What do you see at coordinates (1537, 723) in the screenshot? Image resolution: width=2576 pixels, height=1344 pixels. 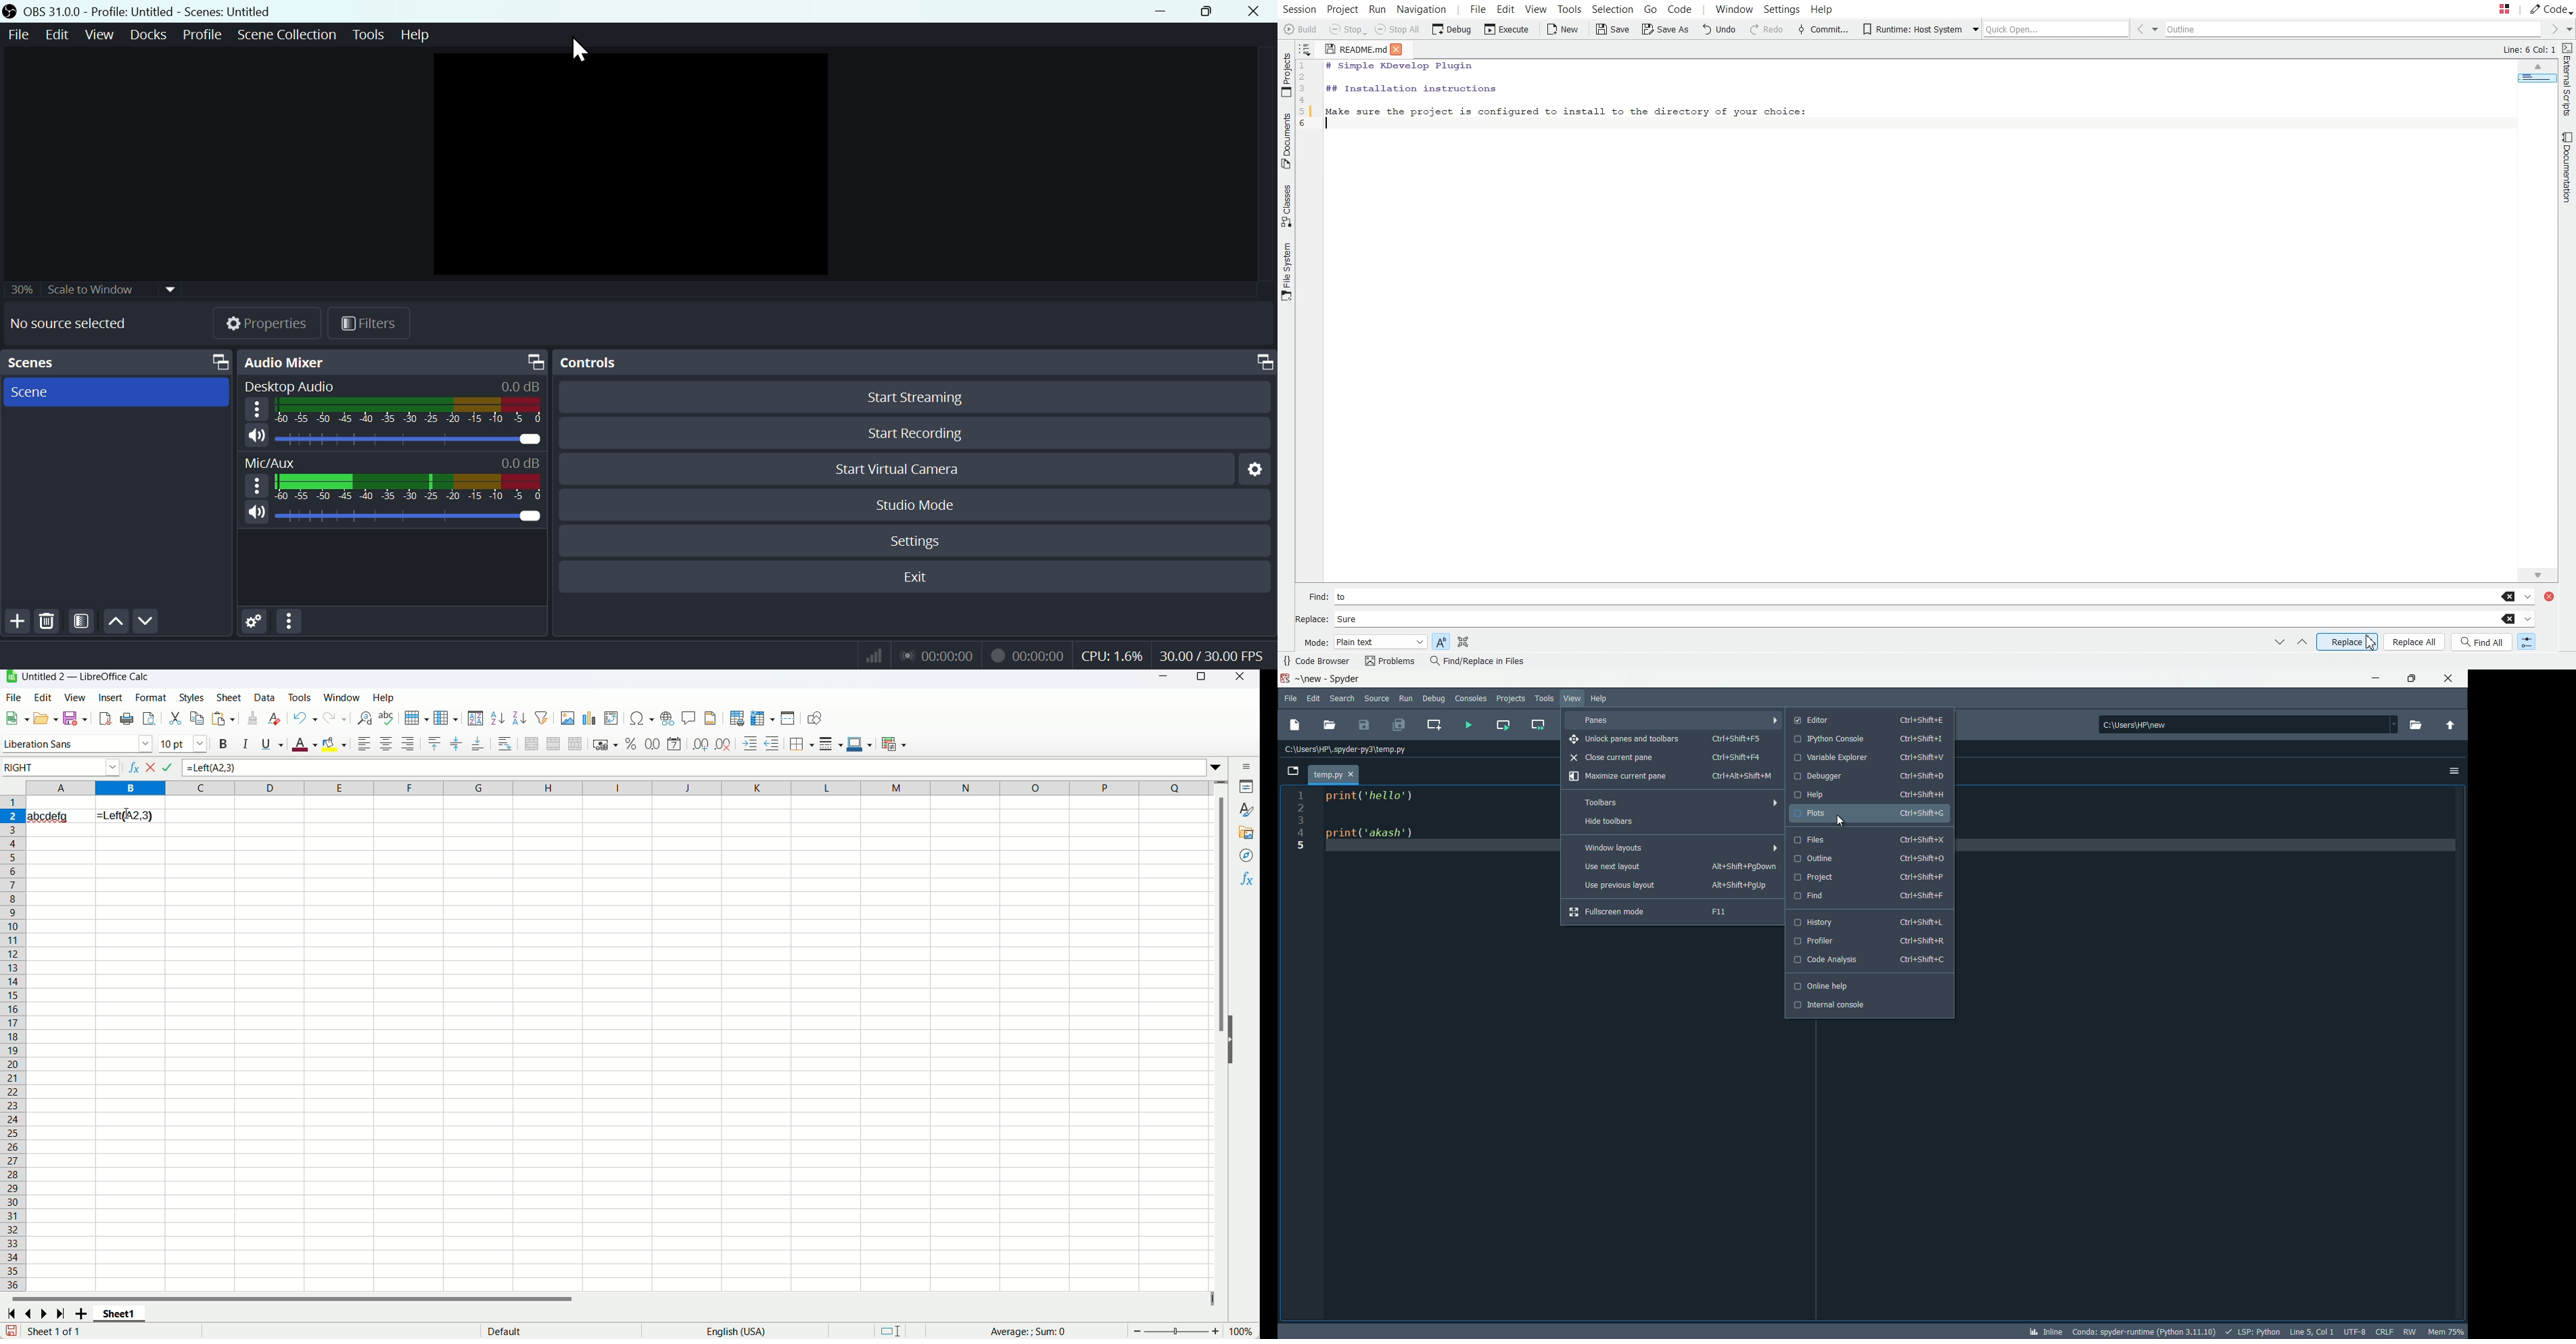 I see `run current cell and go to the next one` at bounding box center [1537, 723].